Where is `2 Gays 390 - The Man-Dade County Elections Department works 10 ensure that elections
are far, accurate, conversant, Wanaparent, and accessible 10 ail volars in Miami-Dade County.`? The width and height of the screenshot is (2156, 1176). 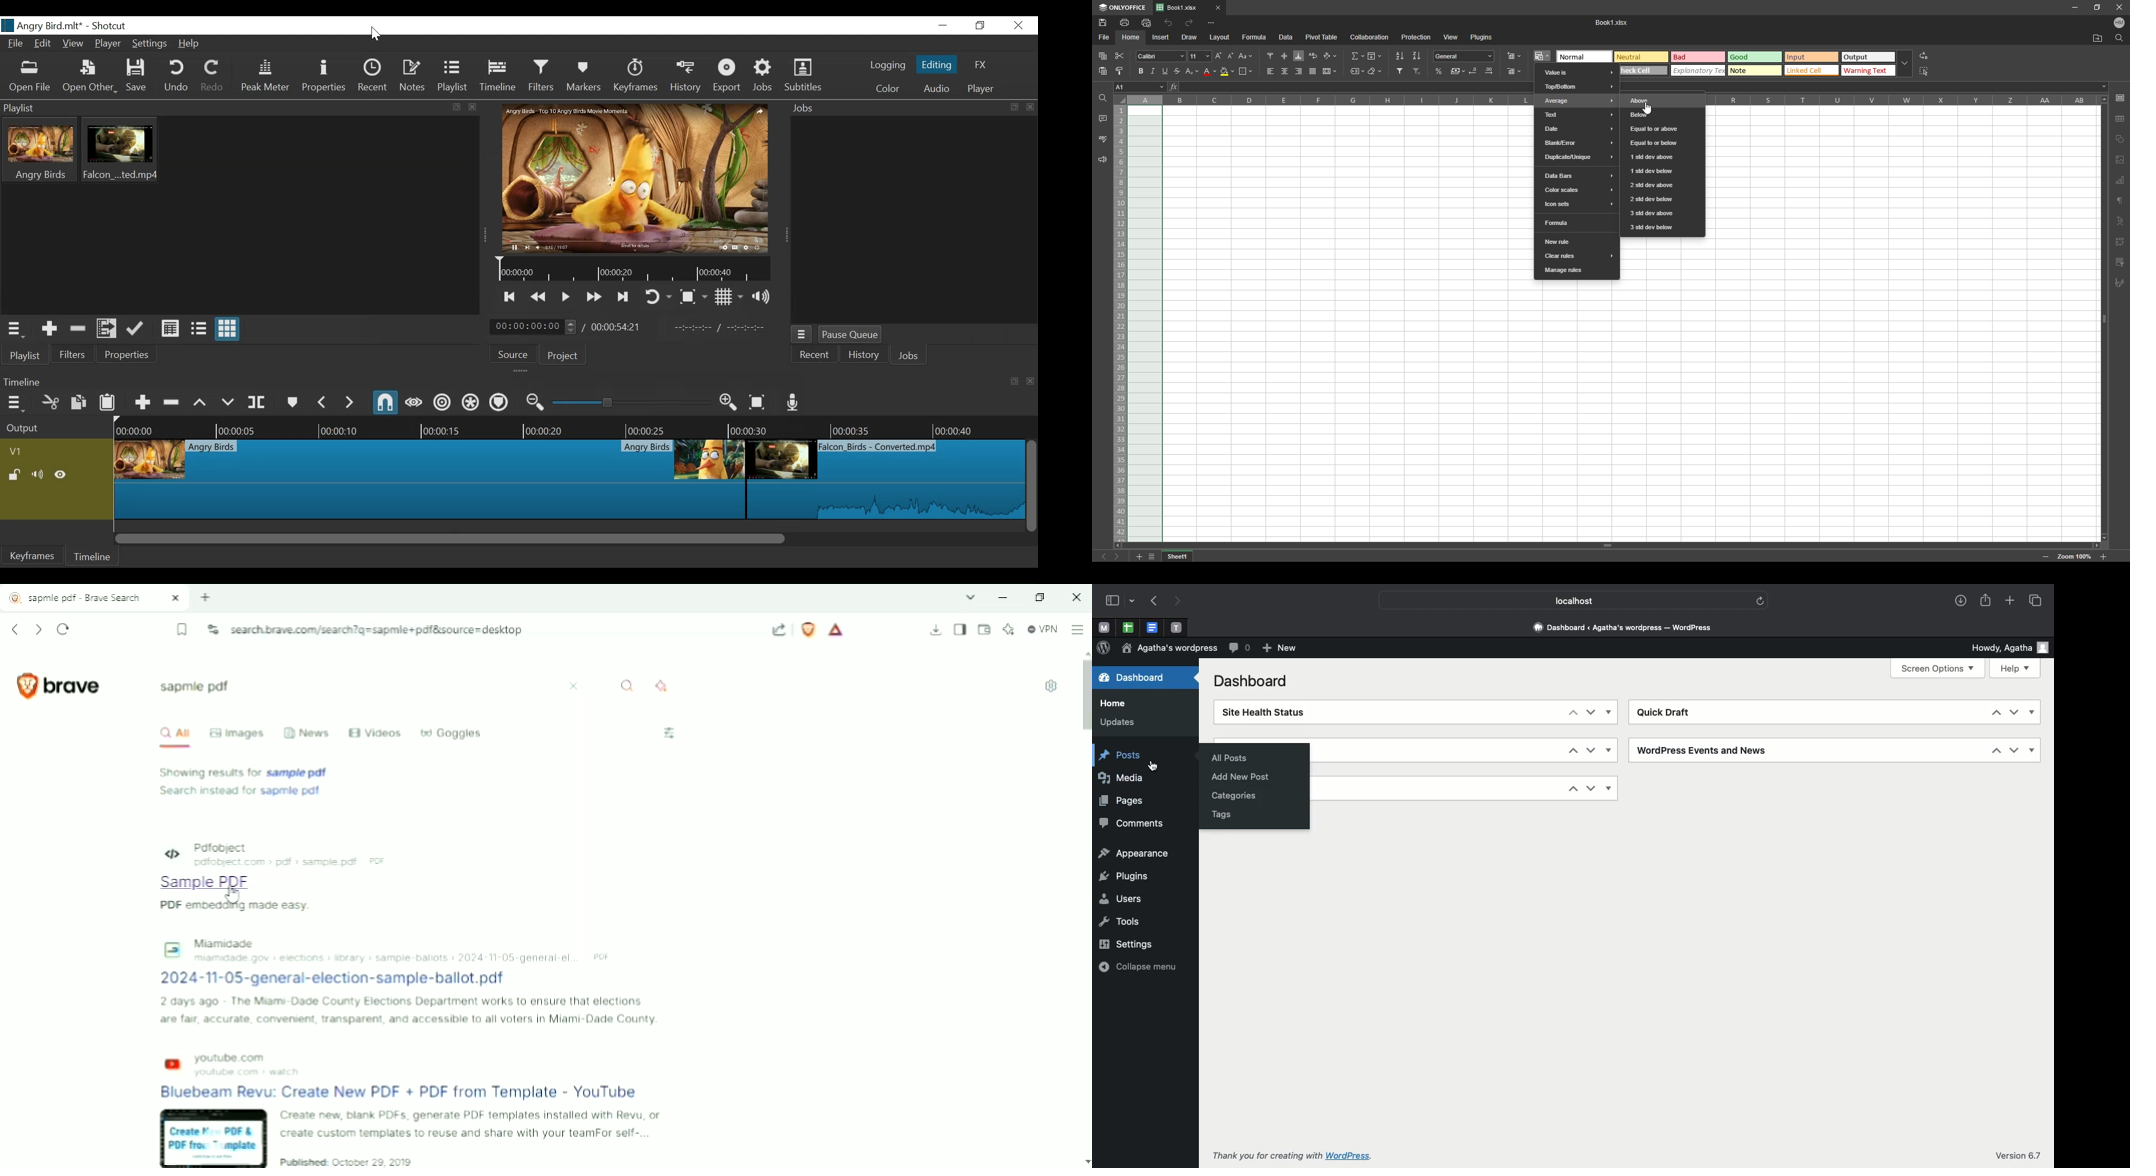
2 Gays 390 - The Man-Dade County Elections Department works 10 ensure that elections
are far, accurate, conversant, Wanaparent, and accessible 10 ail volars in Miami-Dade County. is located at coordinates (410, 1011).